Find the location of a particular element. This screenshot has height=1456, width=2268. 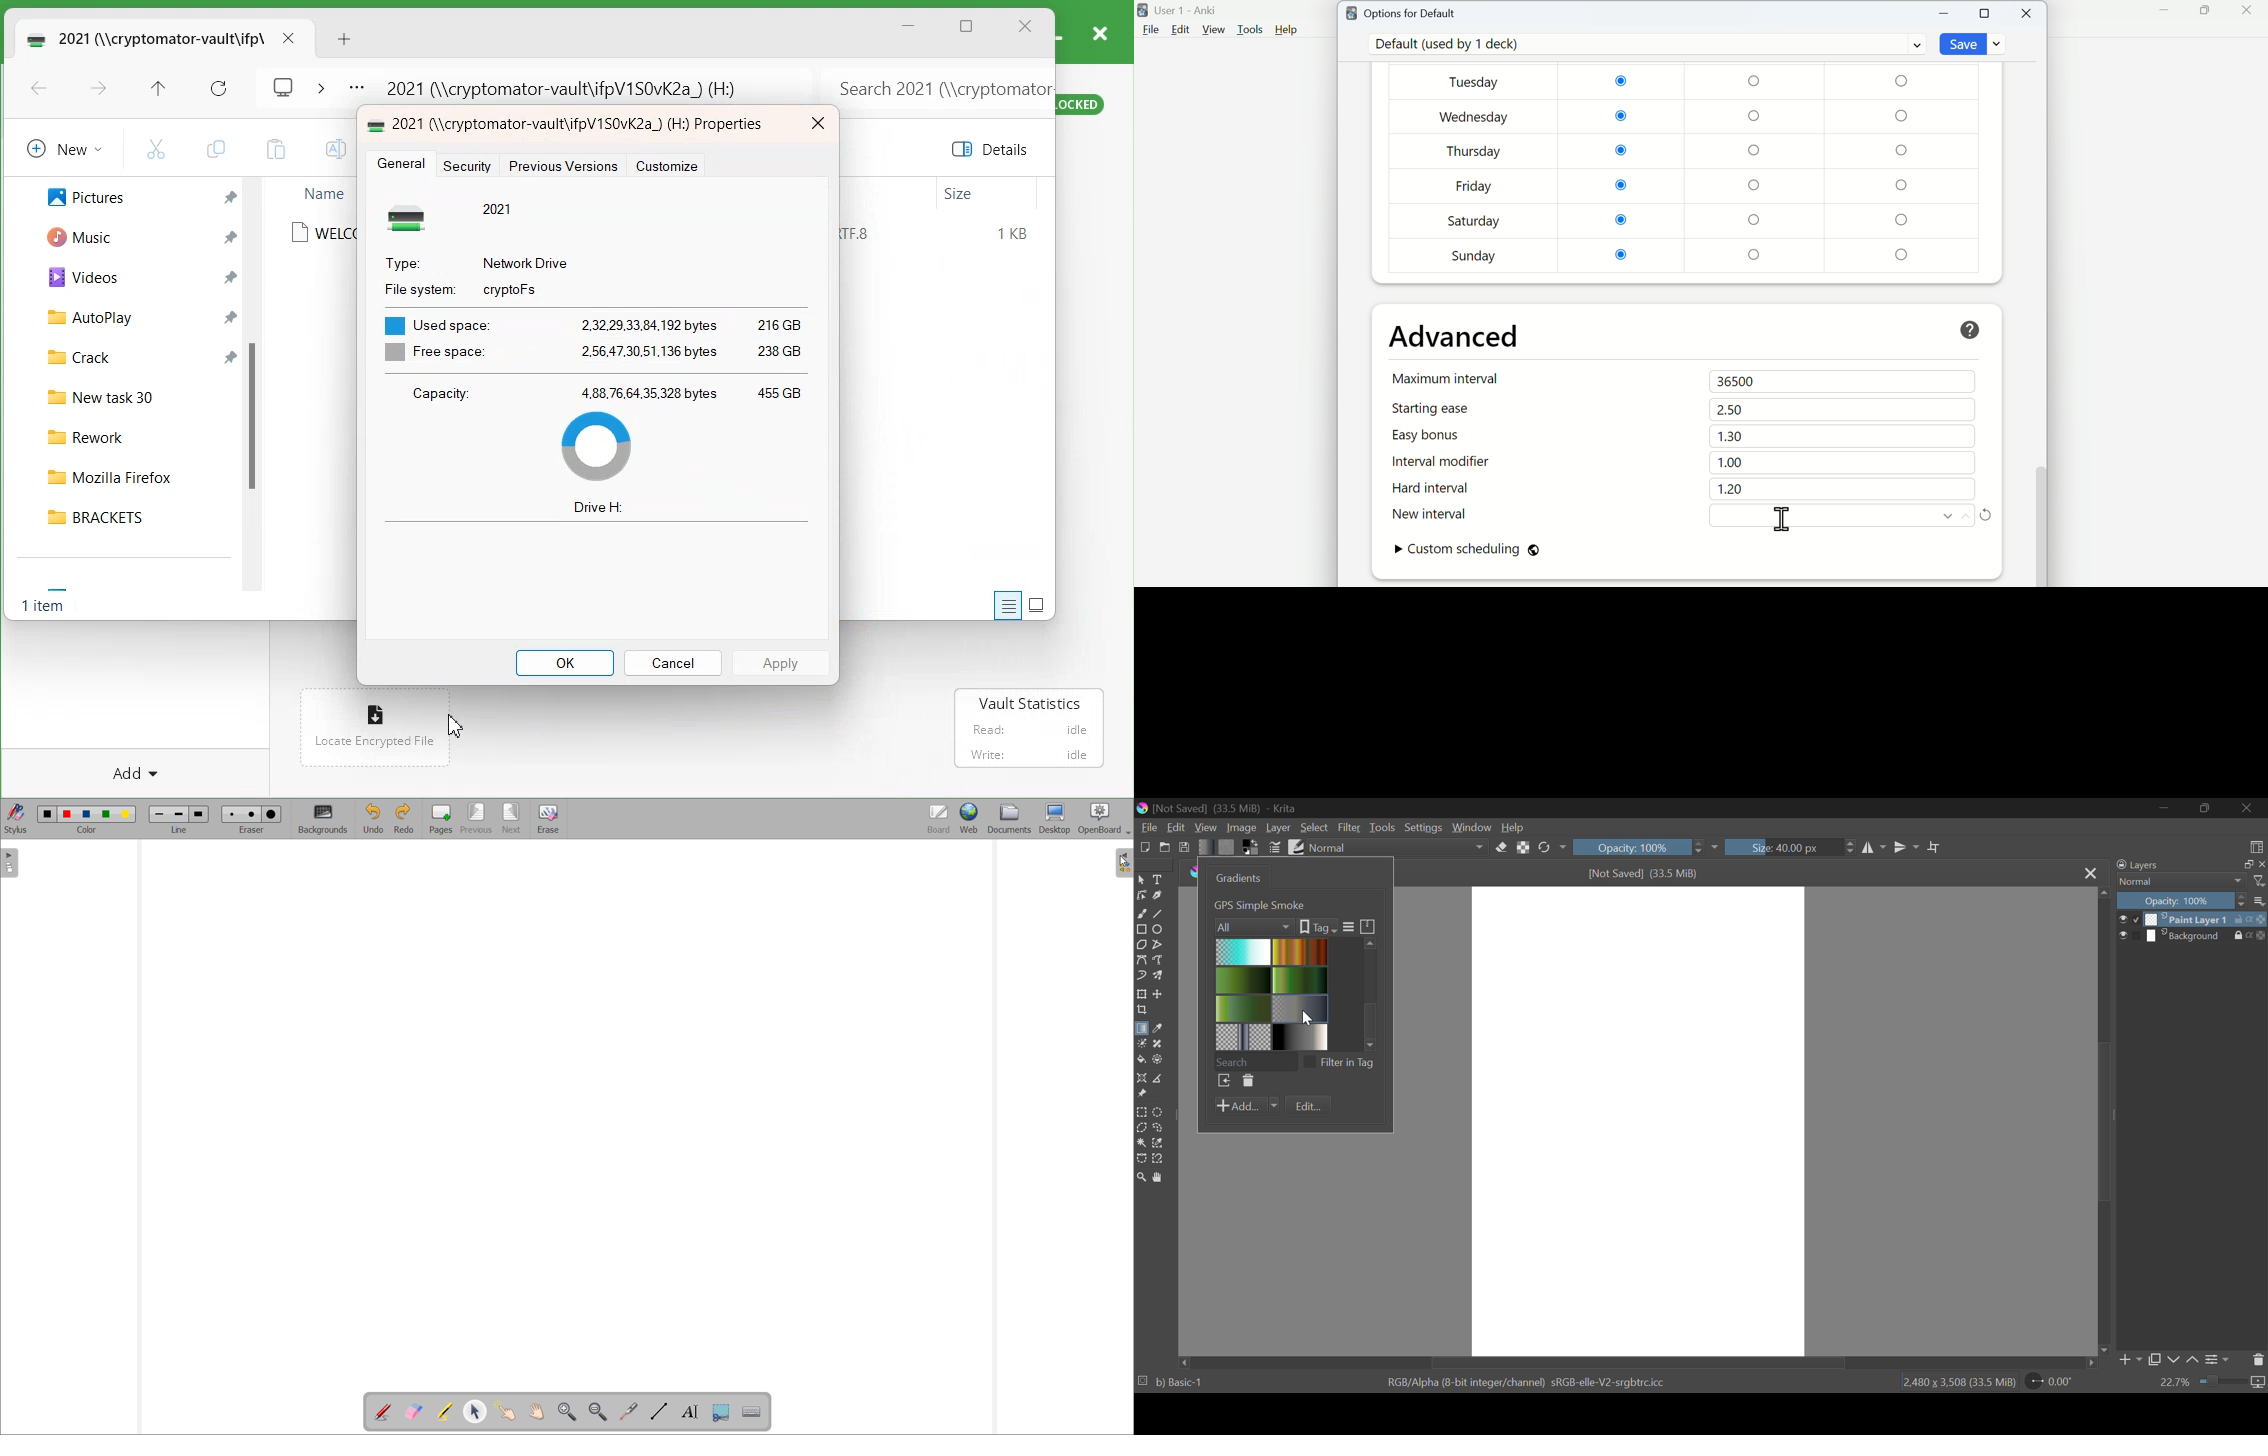

Up to recent file is located at coordinates (158, 90).